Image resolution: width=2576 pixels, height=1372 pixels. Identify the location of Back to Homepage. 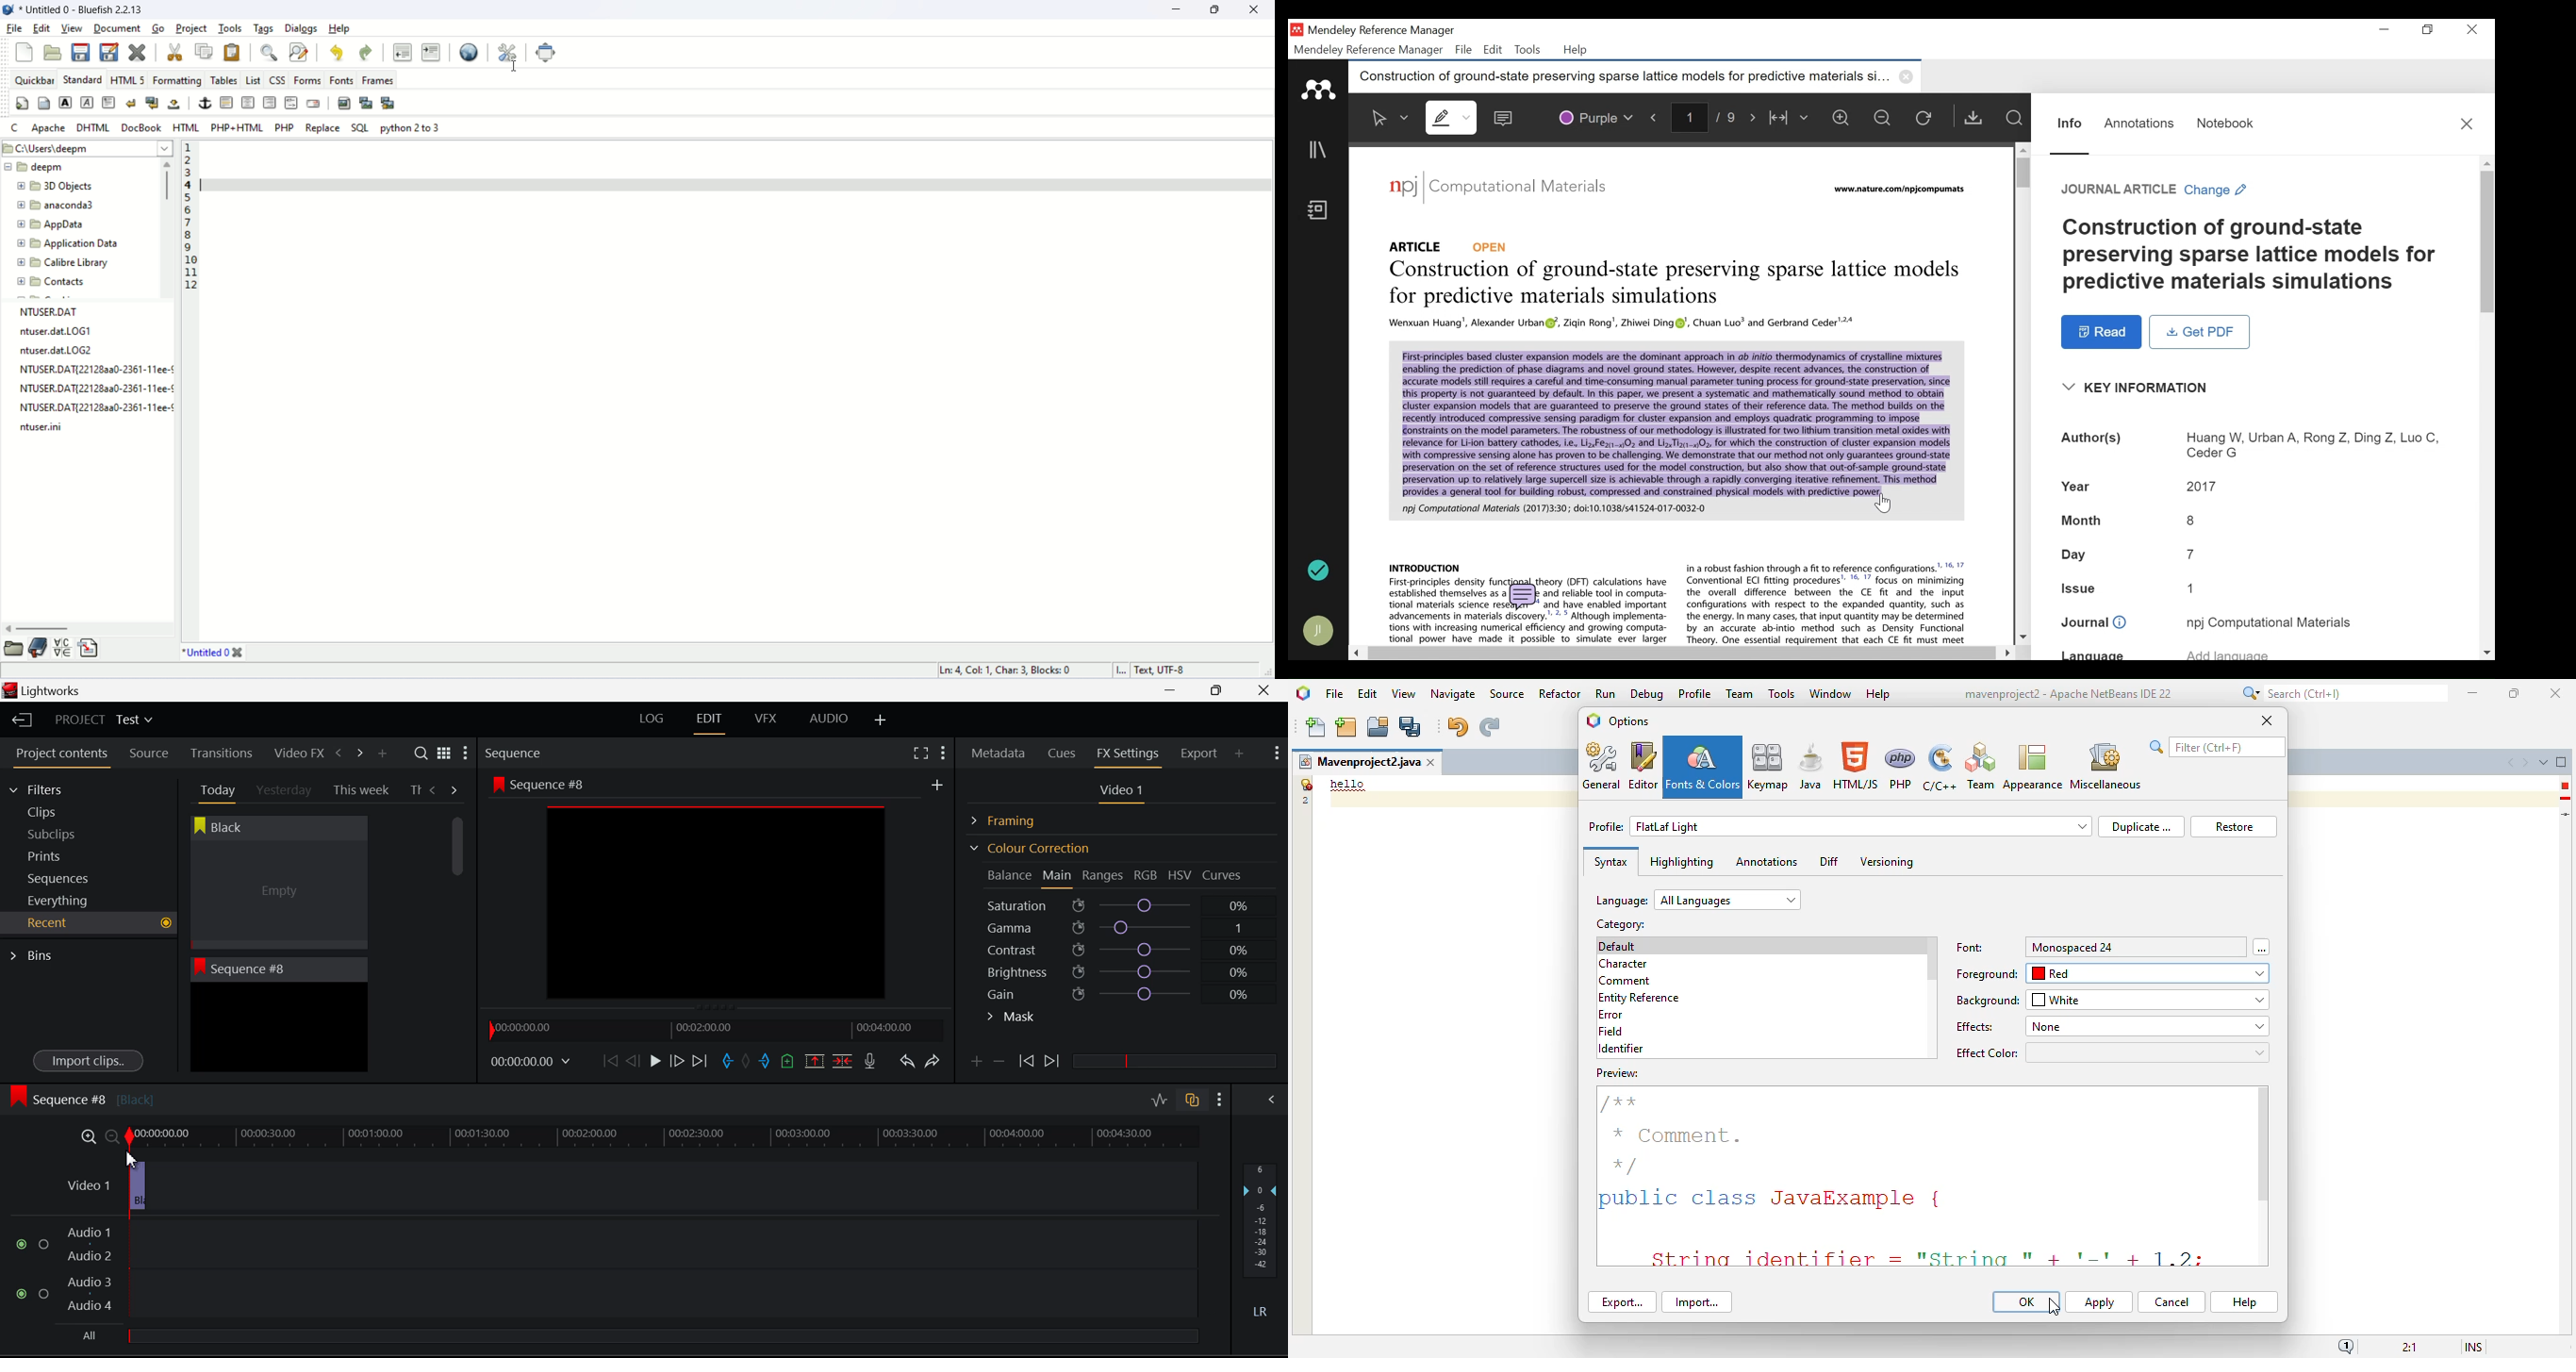
(17, 721).